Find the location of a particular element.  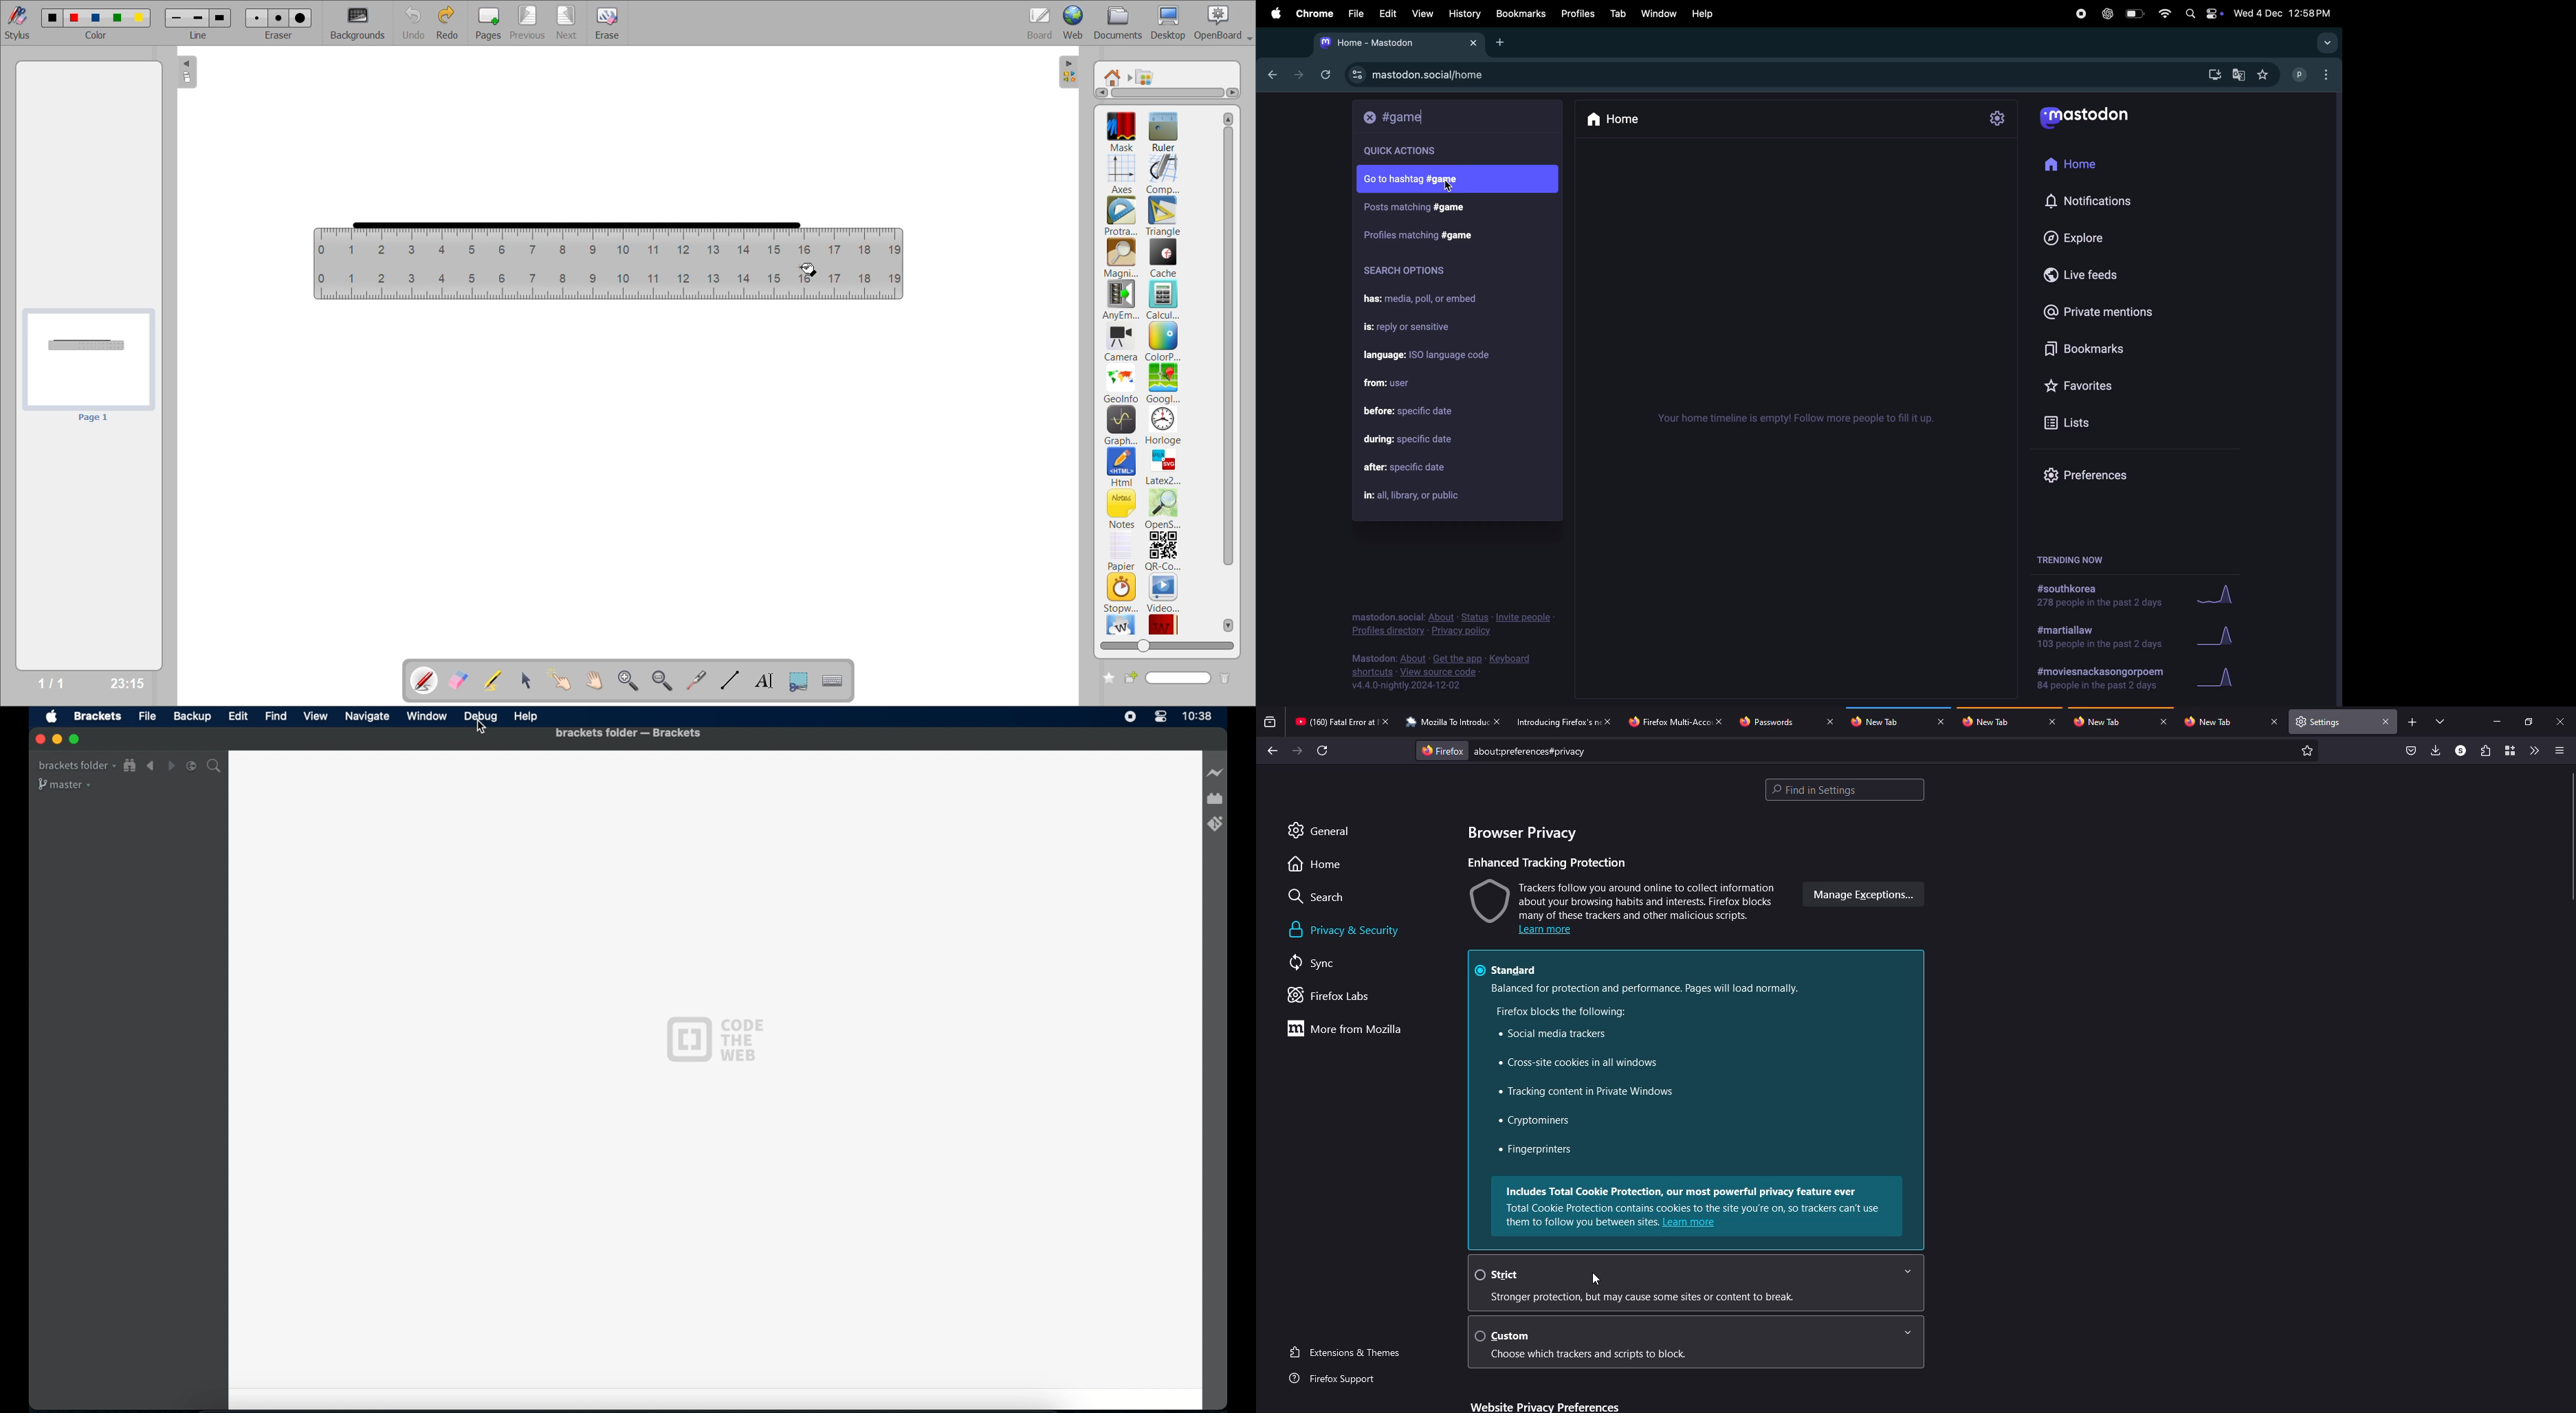

mastodon is located at coordinates (2086, 117).